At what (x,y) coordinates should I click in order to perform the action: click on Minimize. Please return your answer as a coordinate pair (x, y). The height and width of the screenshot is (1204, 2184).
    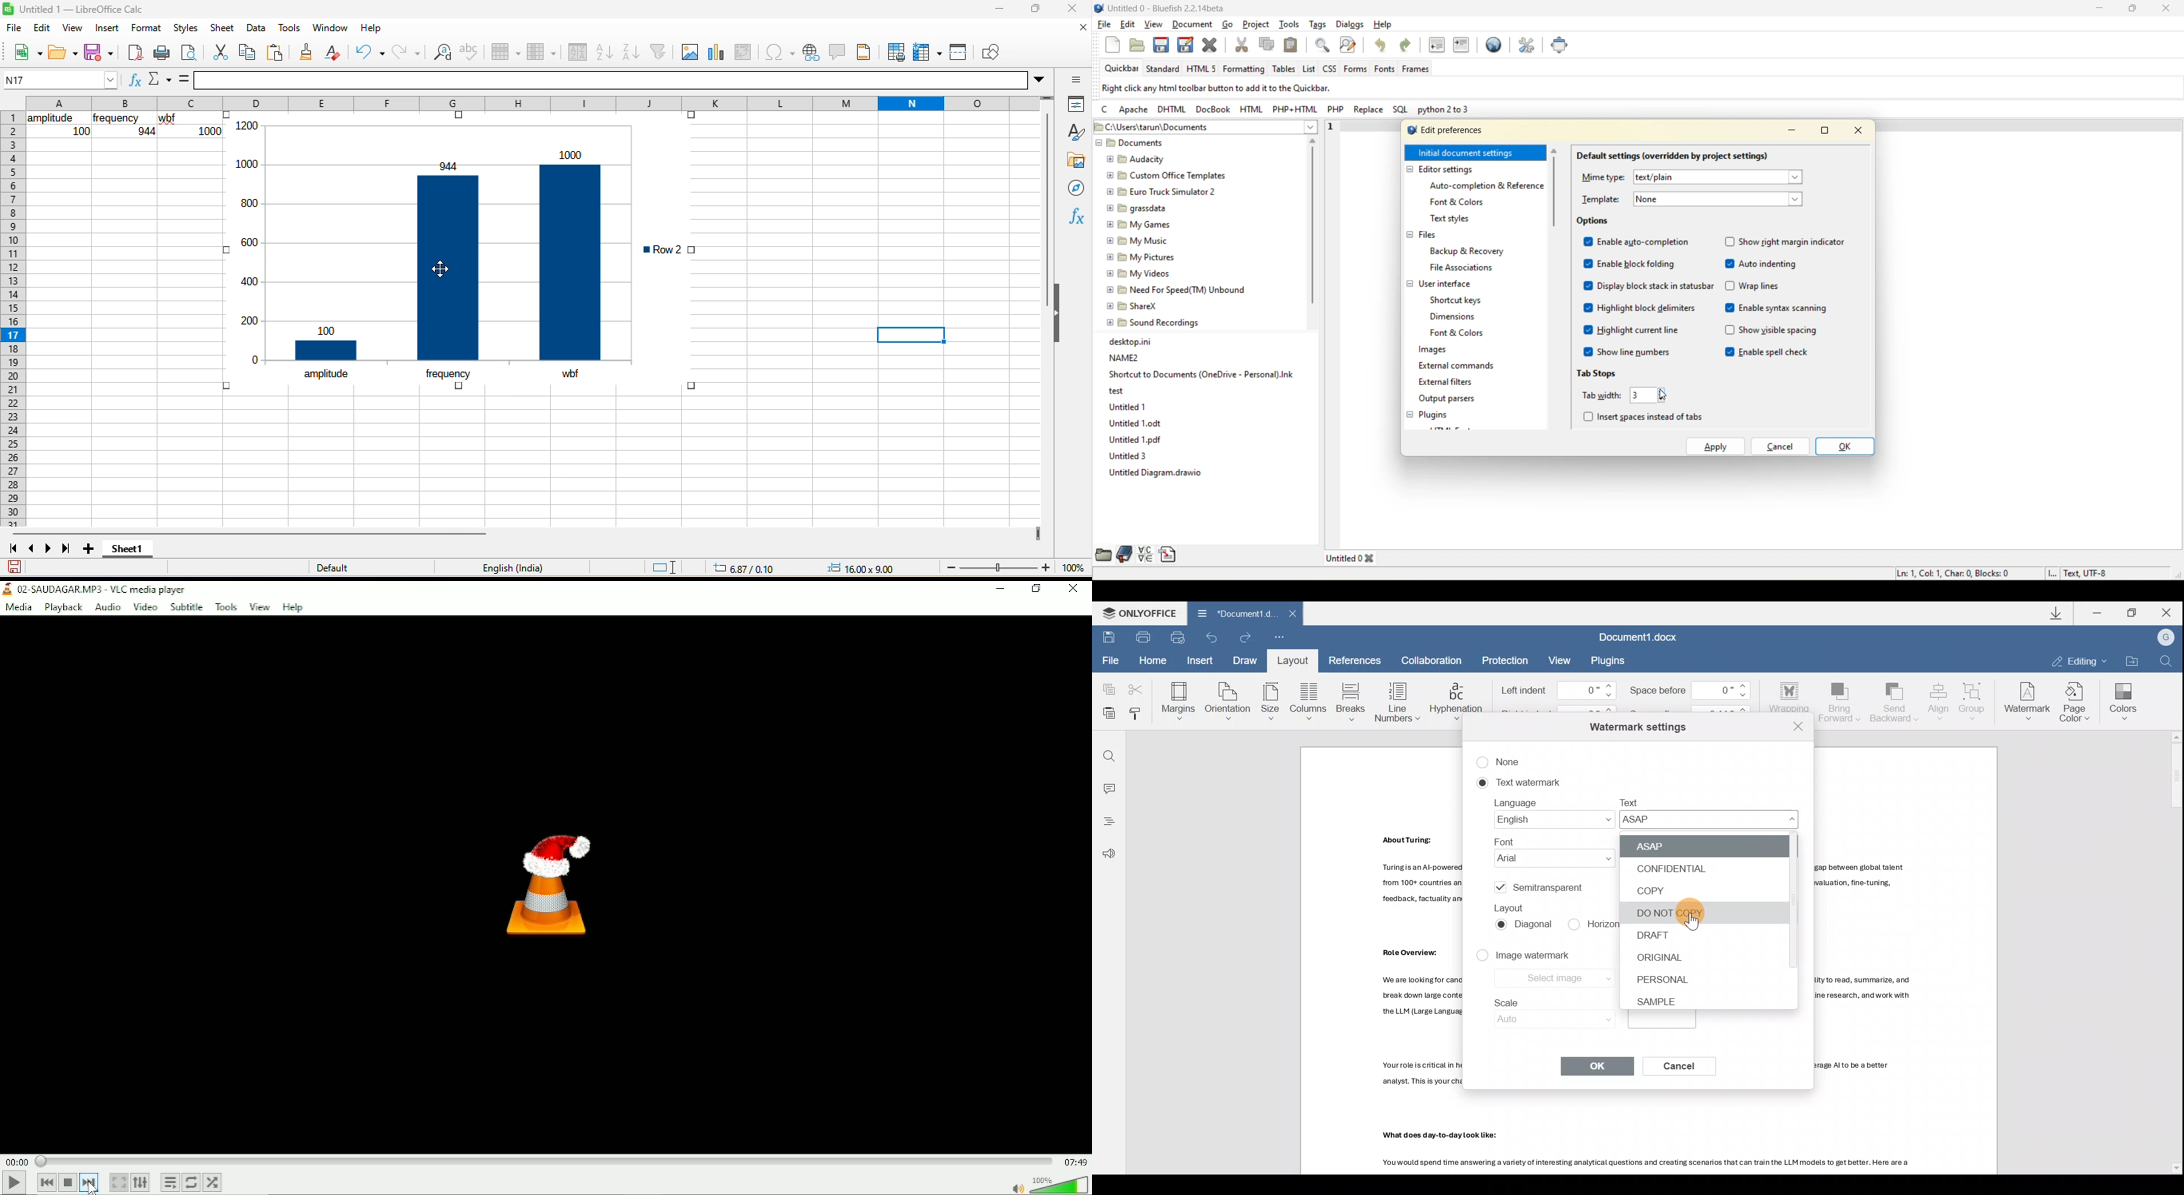
    Looking at the image, I should click on (2098, 613).